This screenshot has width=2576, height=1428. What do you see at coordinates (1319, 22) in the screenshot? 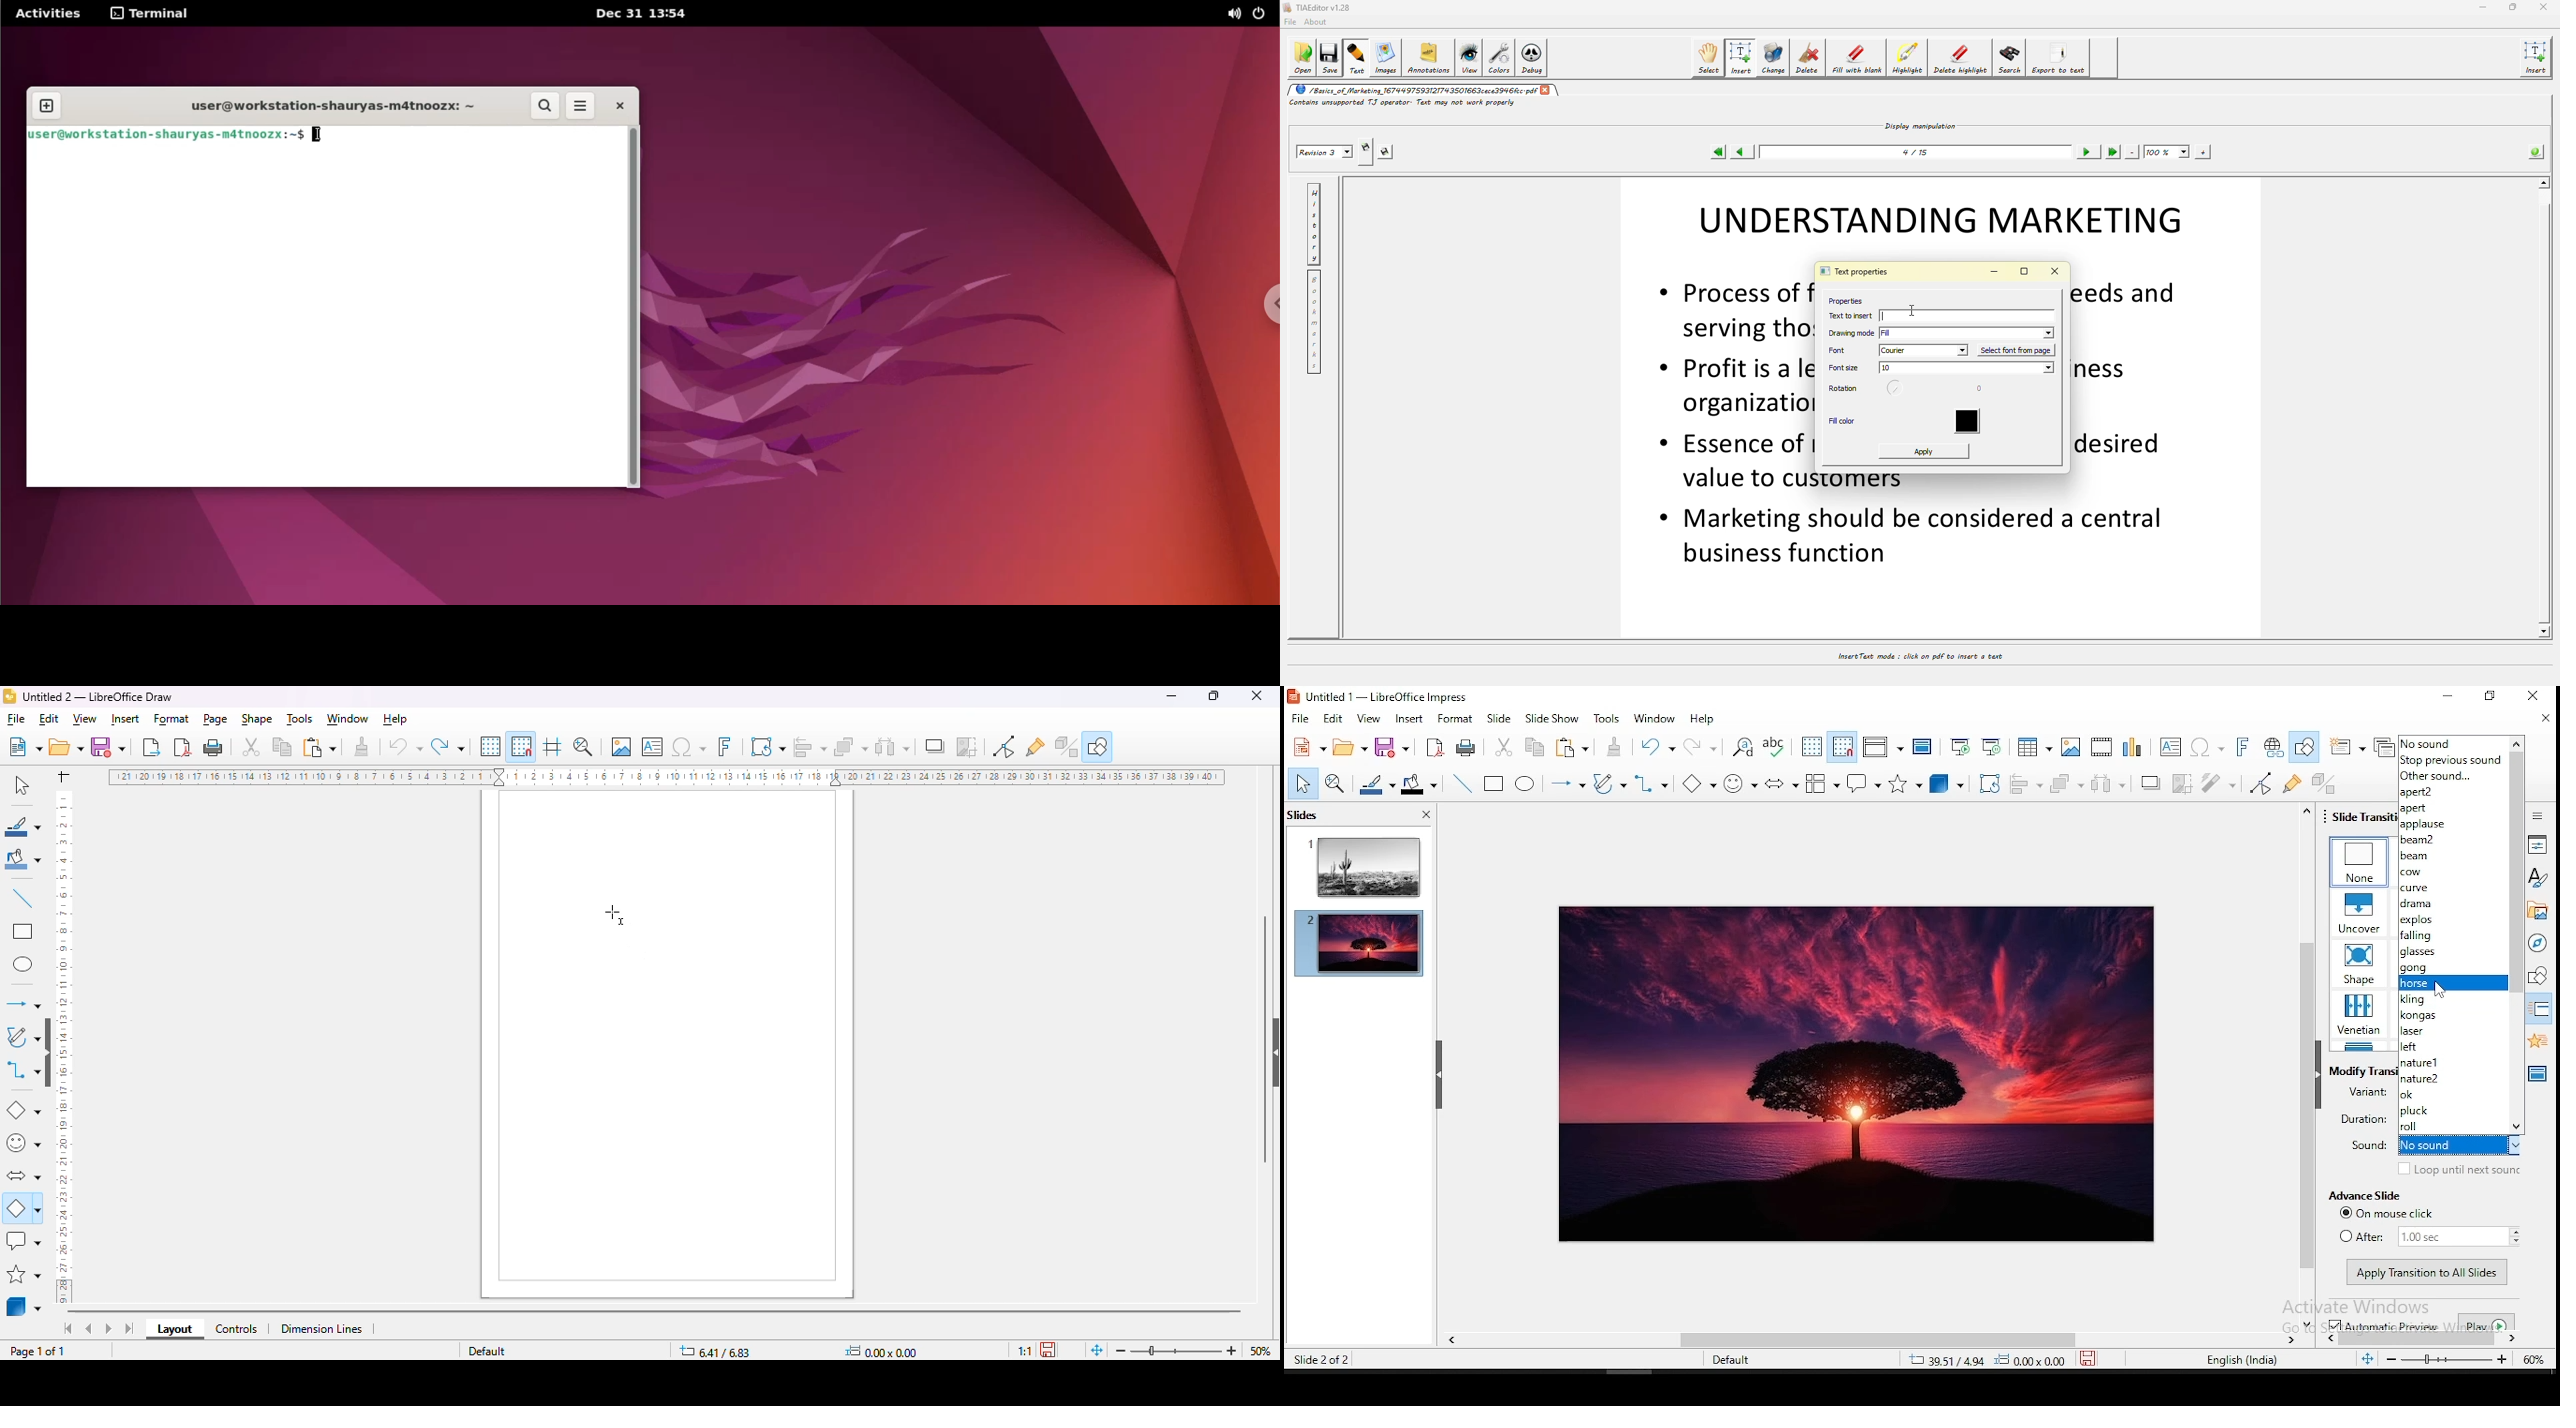
I see `about` at bounding box center [1319, 22].